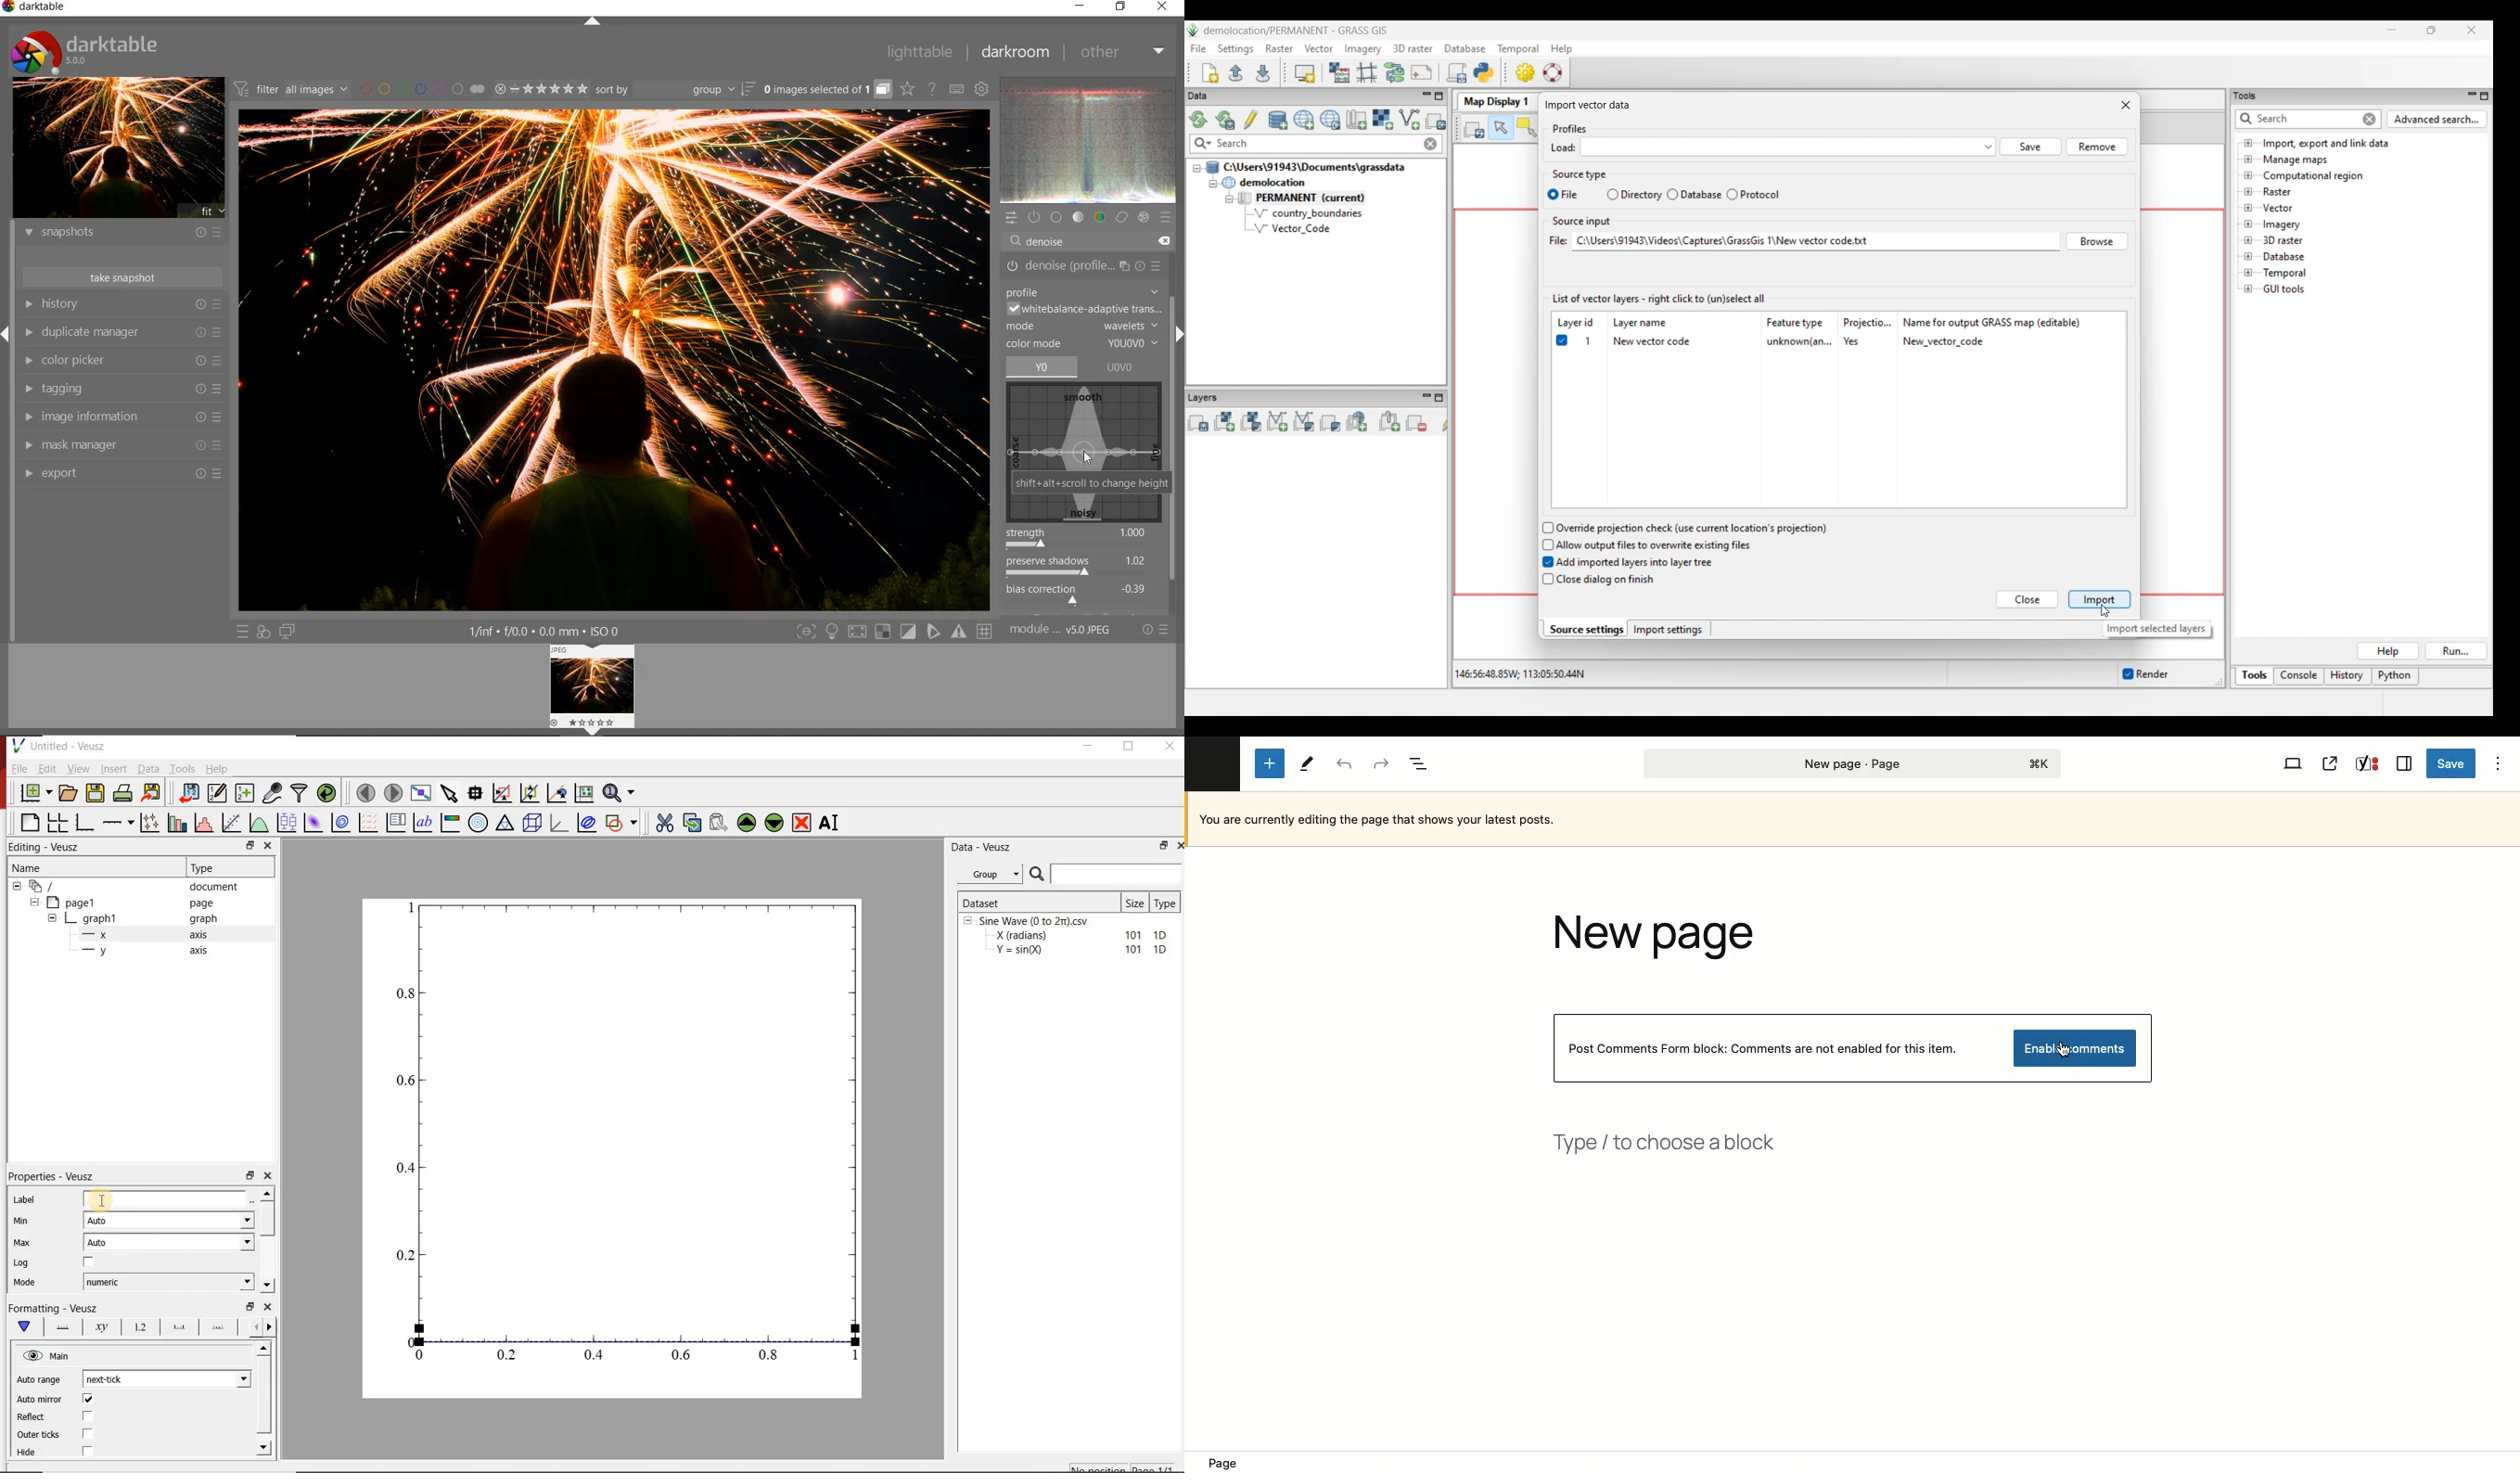 The width and height of the screenshot is (2520, 1484). I want to click on image color bar, so click(450, 822).